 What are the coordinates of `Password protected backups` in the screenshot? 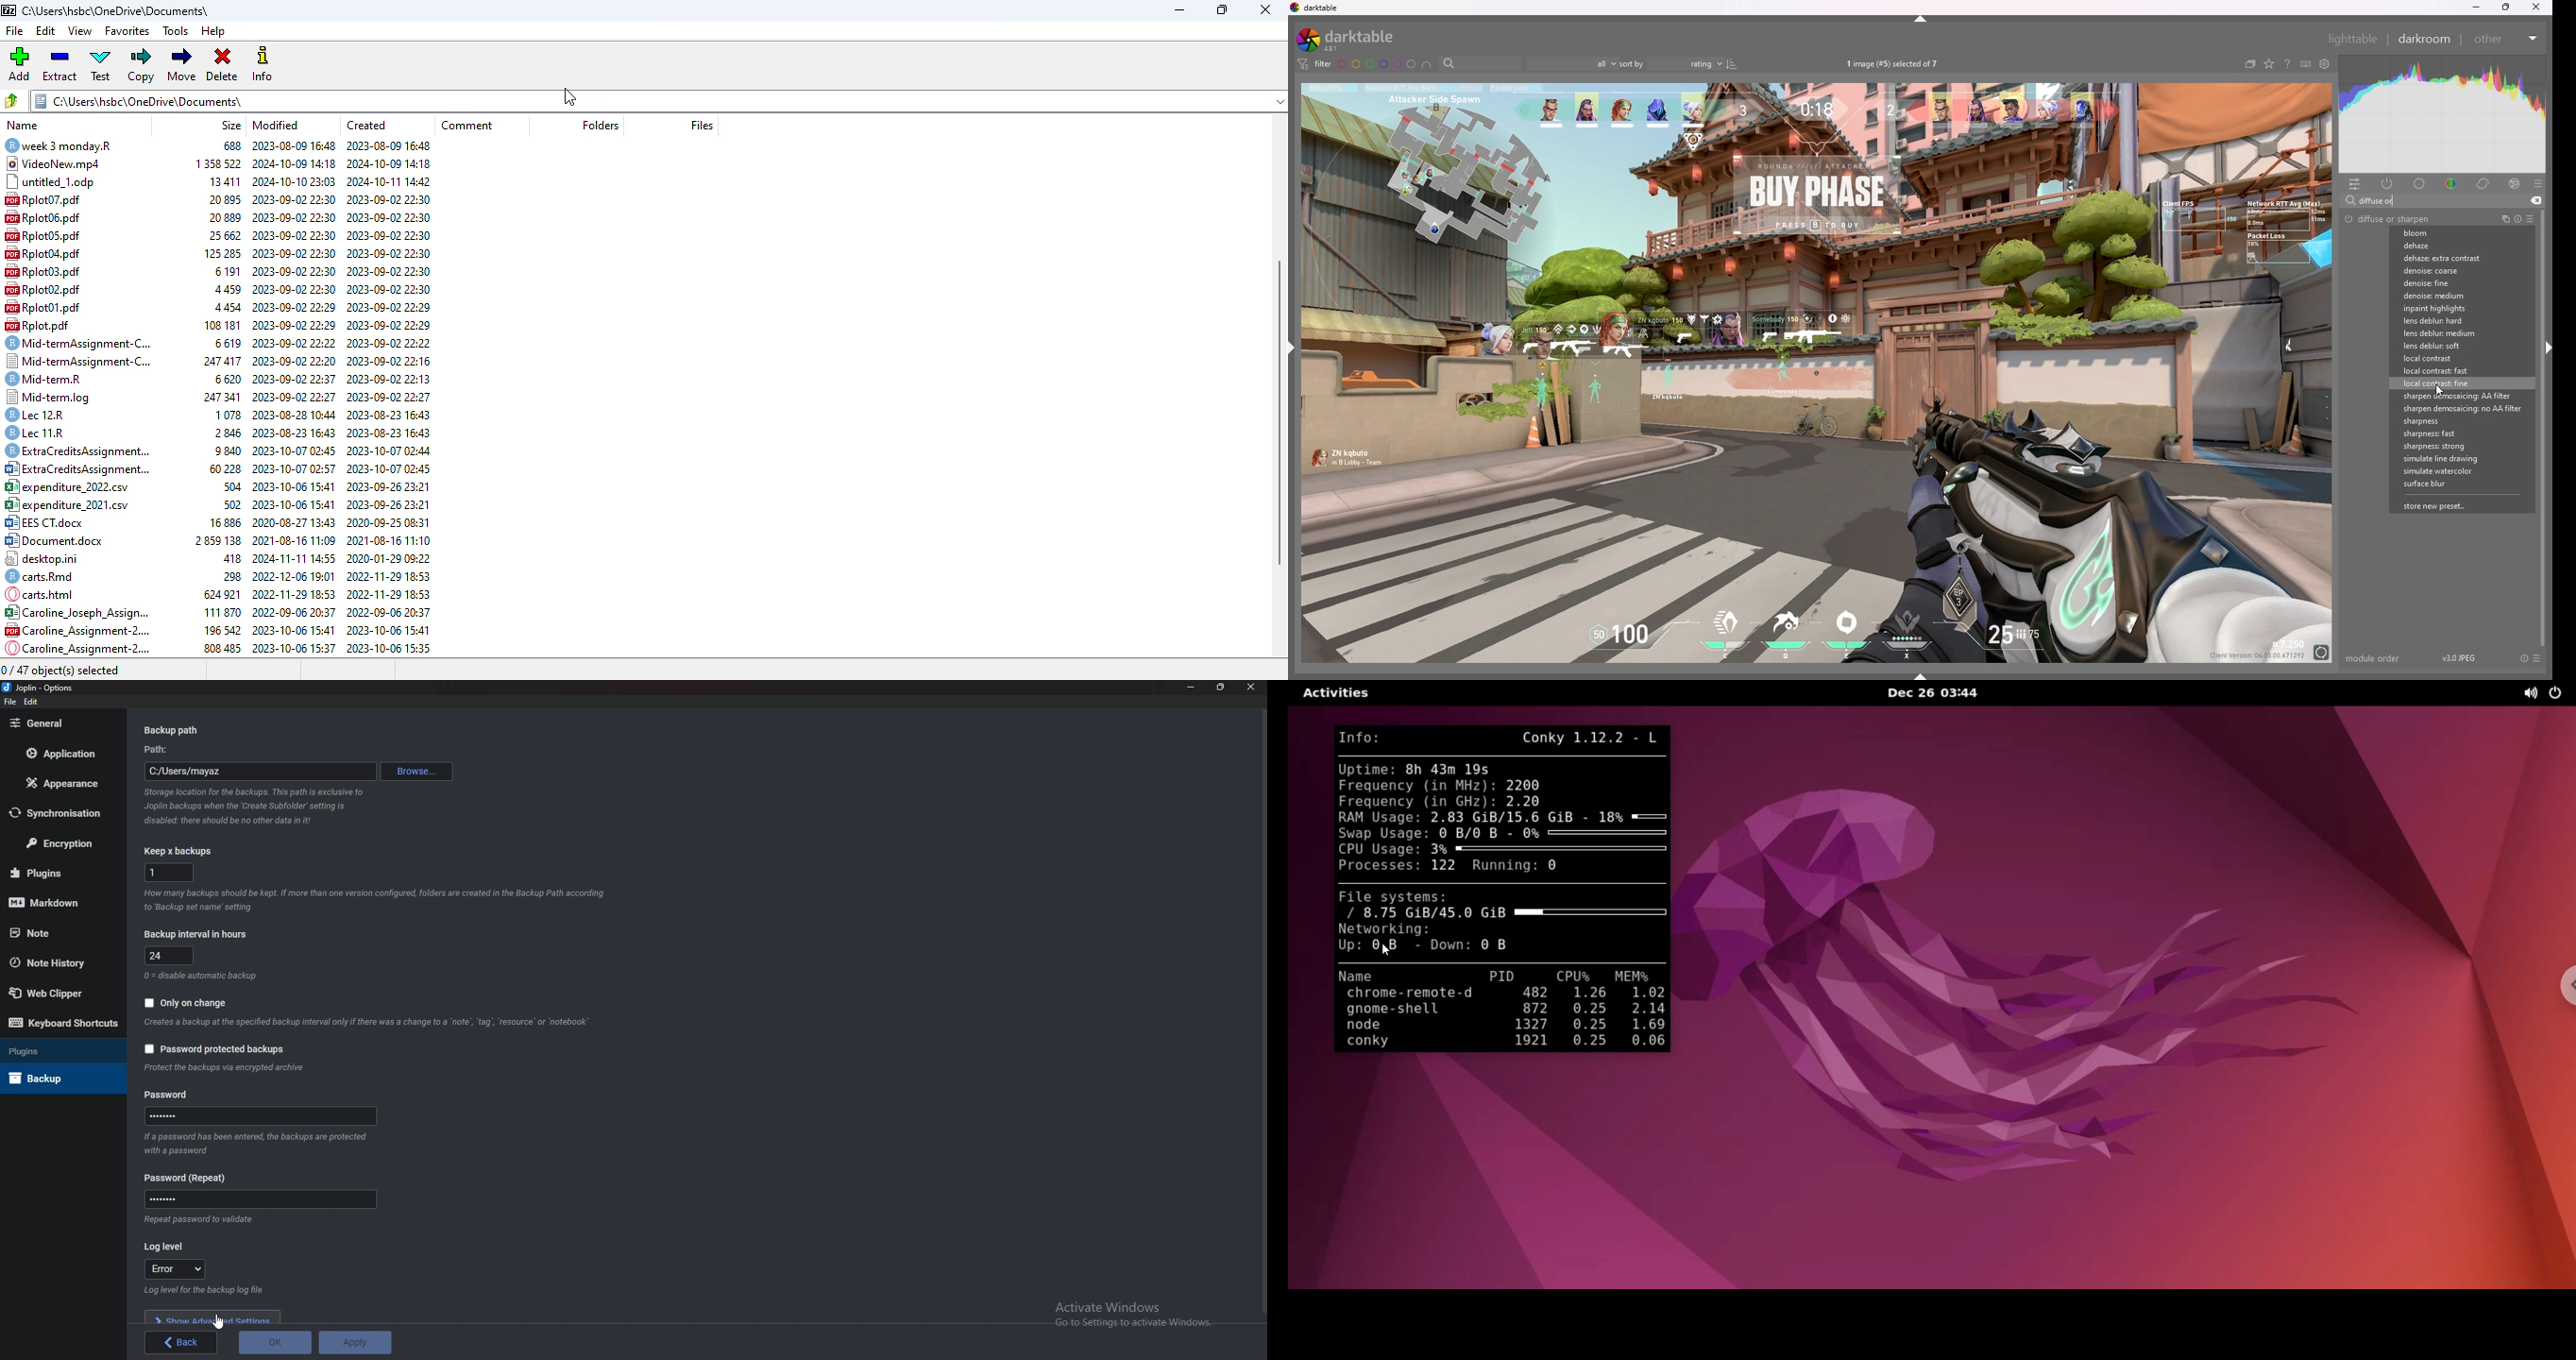 It's located at (217, 1048).